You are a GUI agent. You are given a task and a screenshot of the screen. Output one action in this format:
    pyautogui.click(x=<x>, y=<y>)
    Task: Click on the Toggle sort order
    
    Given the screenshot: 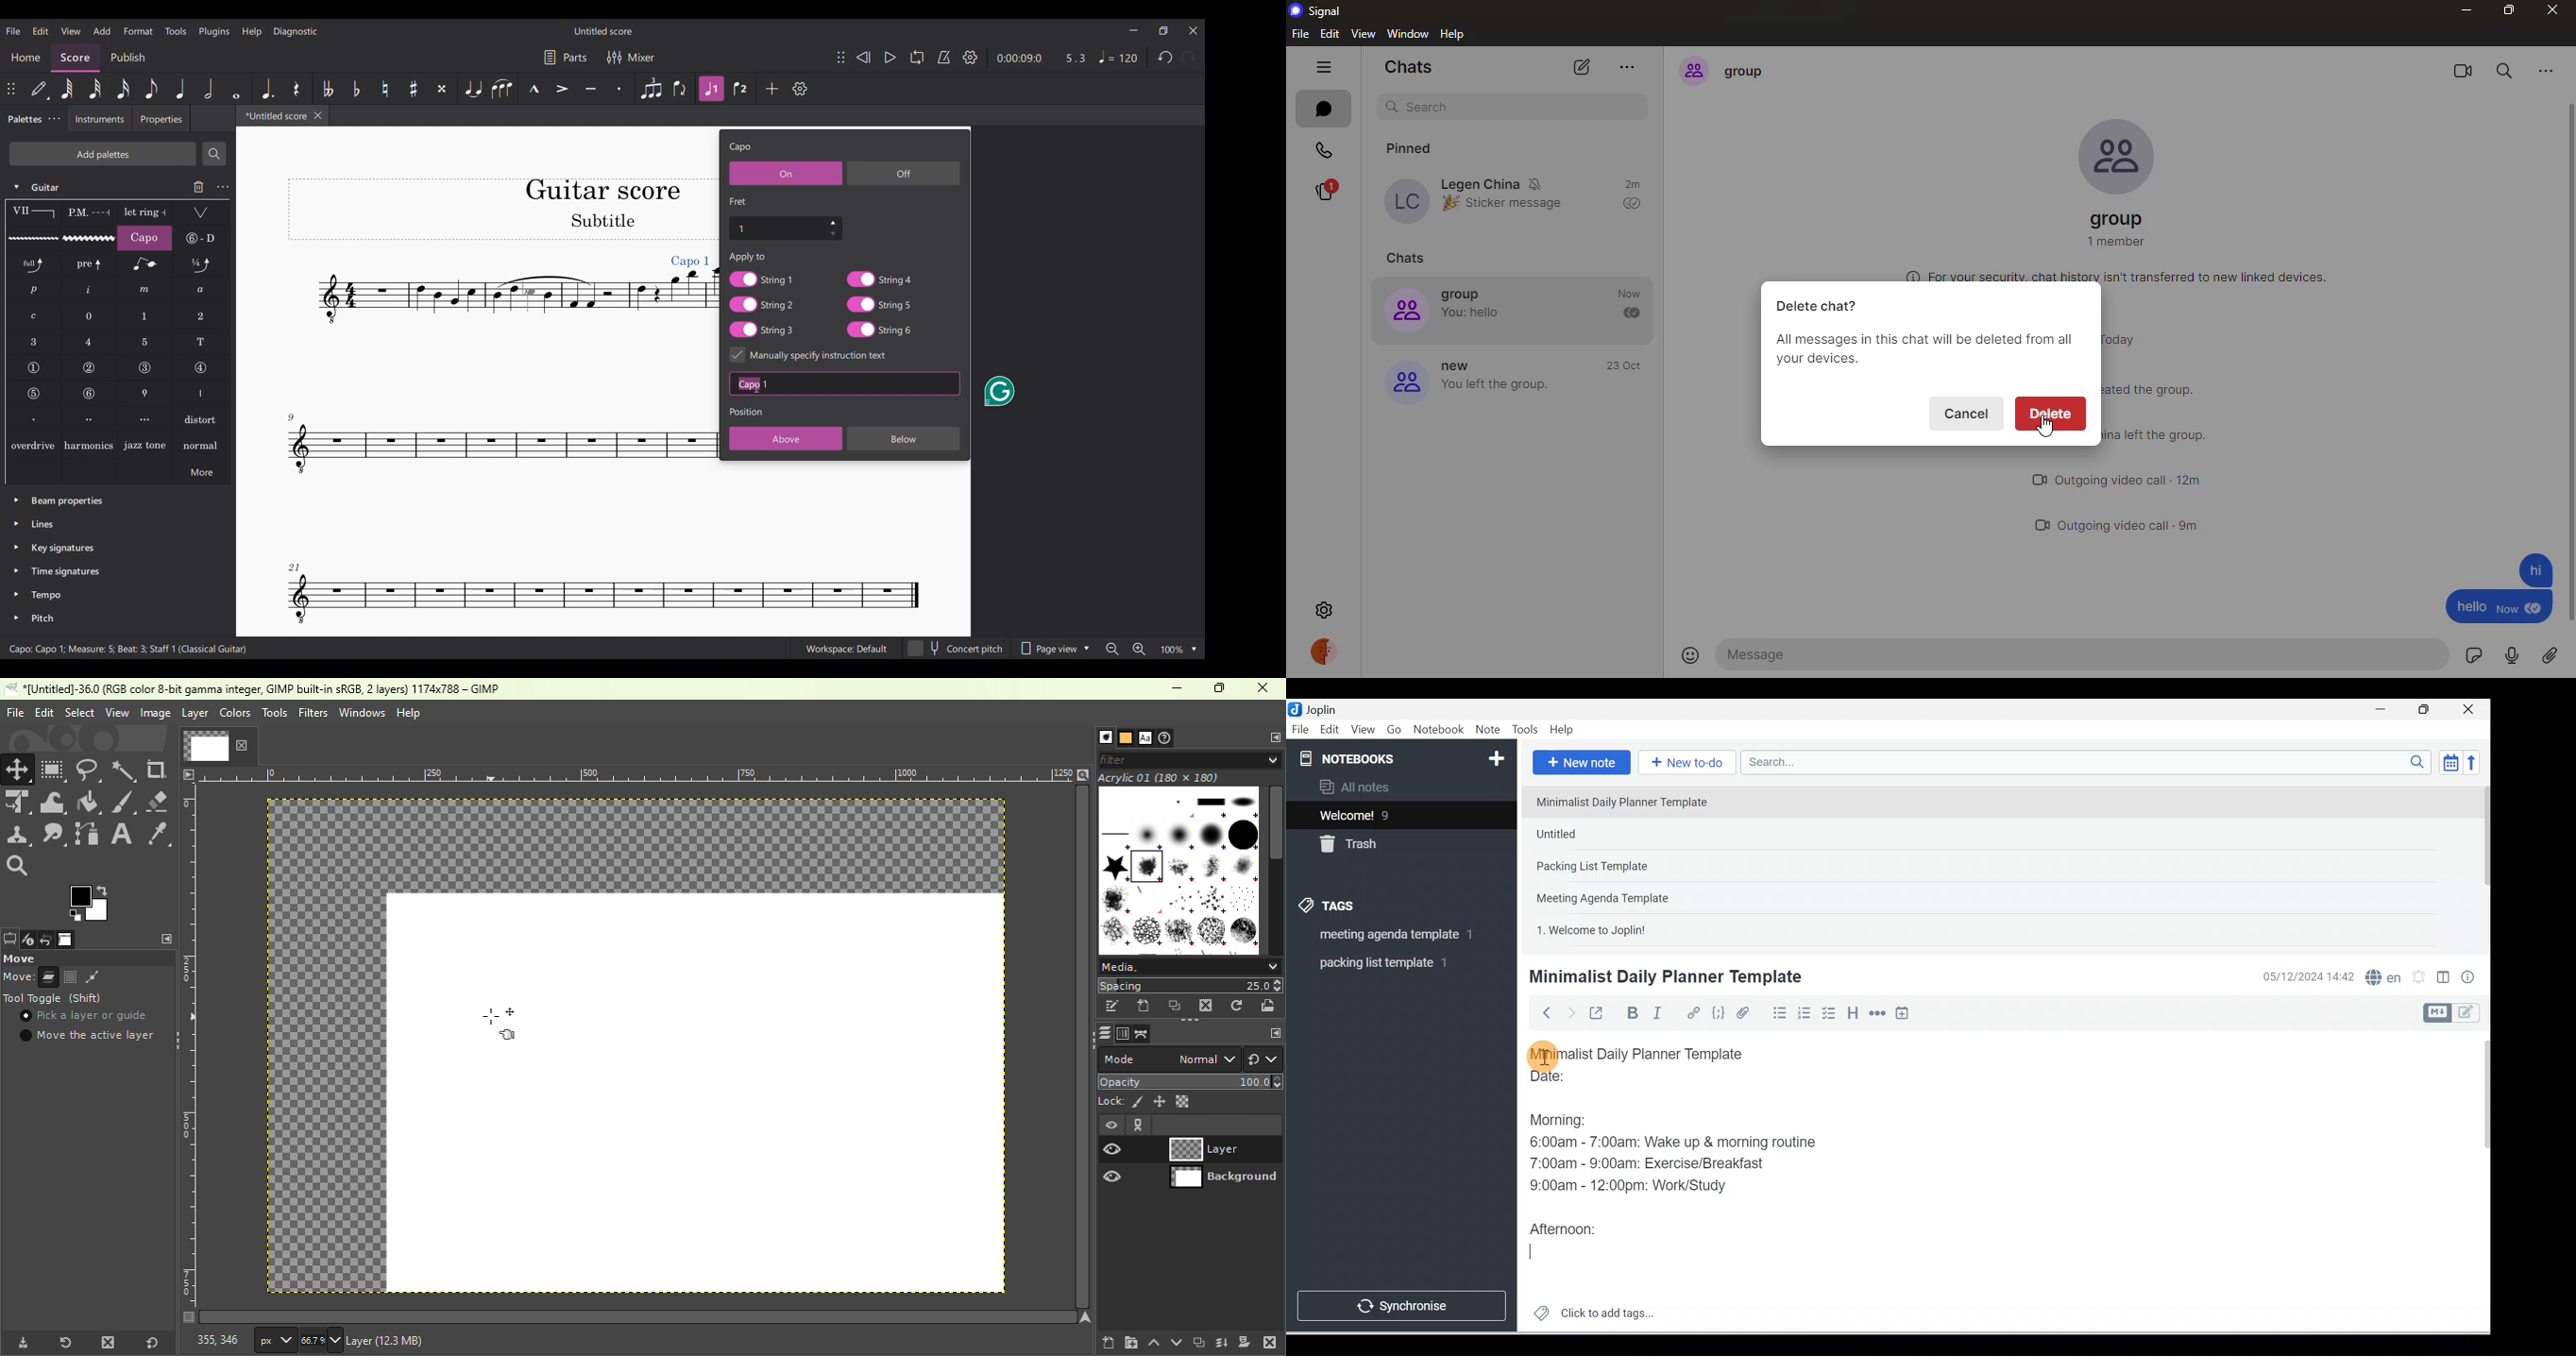 What is the action you would take?
    pyautogui.click(x=2451, y=761)
    